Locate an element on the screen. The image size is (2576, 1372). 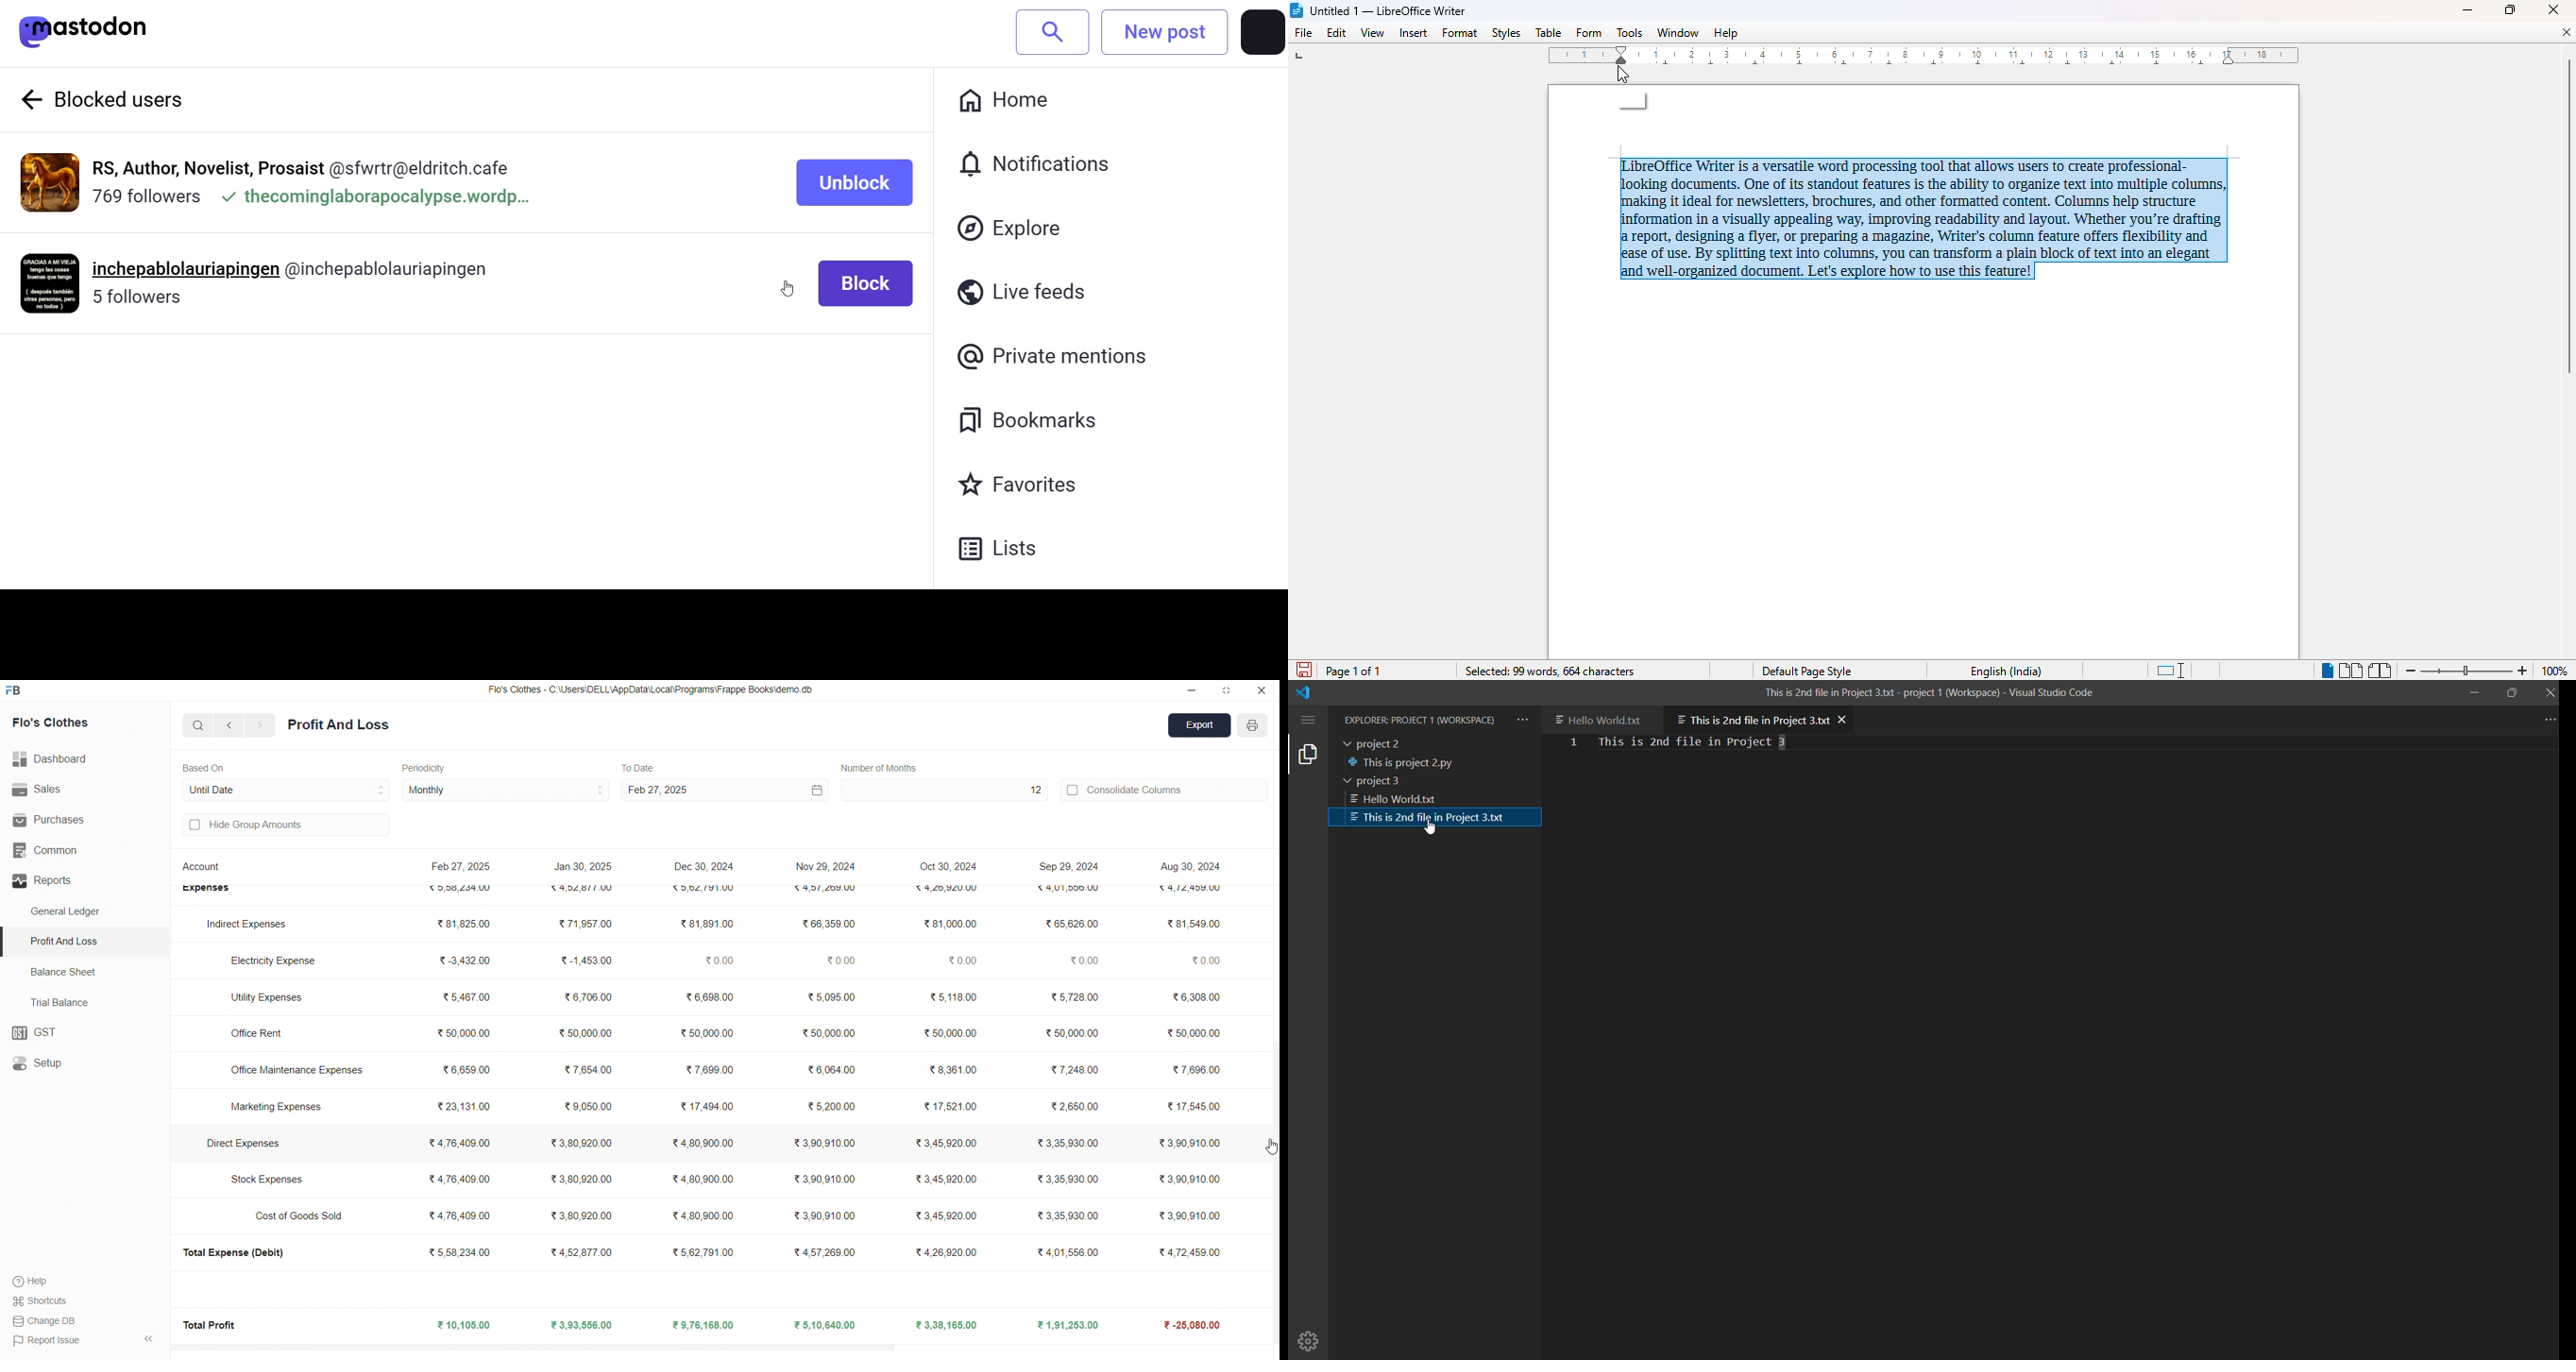
Expenses is located at coordinates (205, 890).